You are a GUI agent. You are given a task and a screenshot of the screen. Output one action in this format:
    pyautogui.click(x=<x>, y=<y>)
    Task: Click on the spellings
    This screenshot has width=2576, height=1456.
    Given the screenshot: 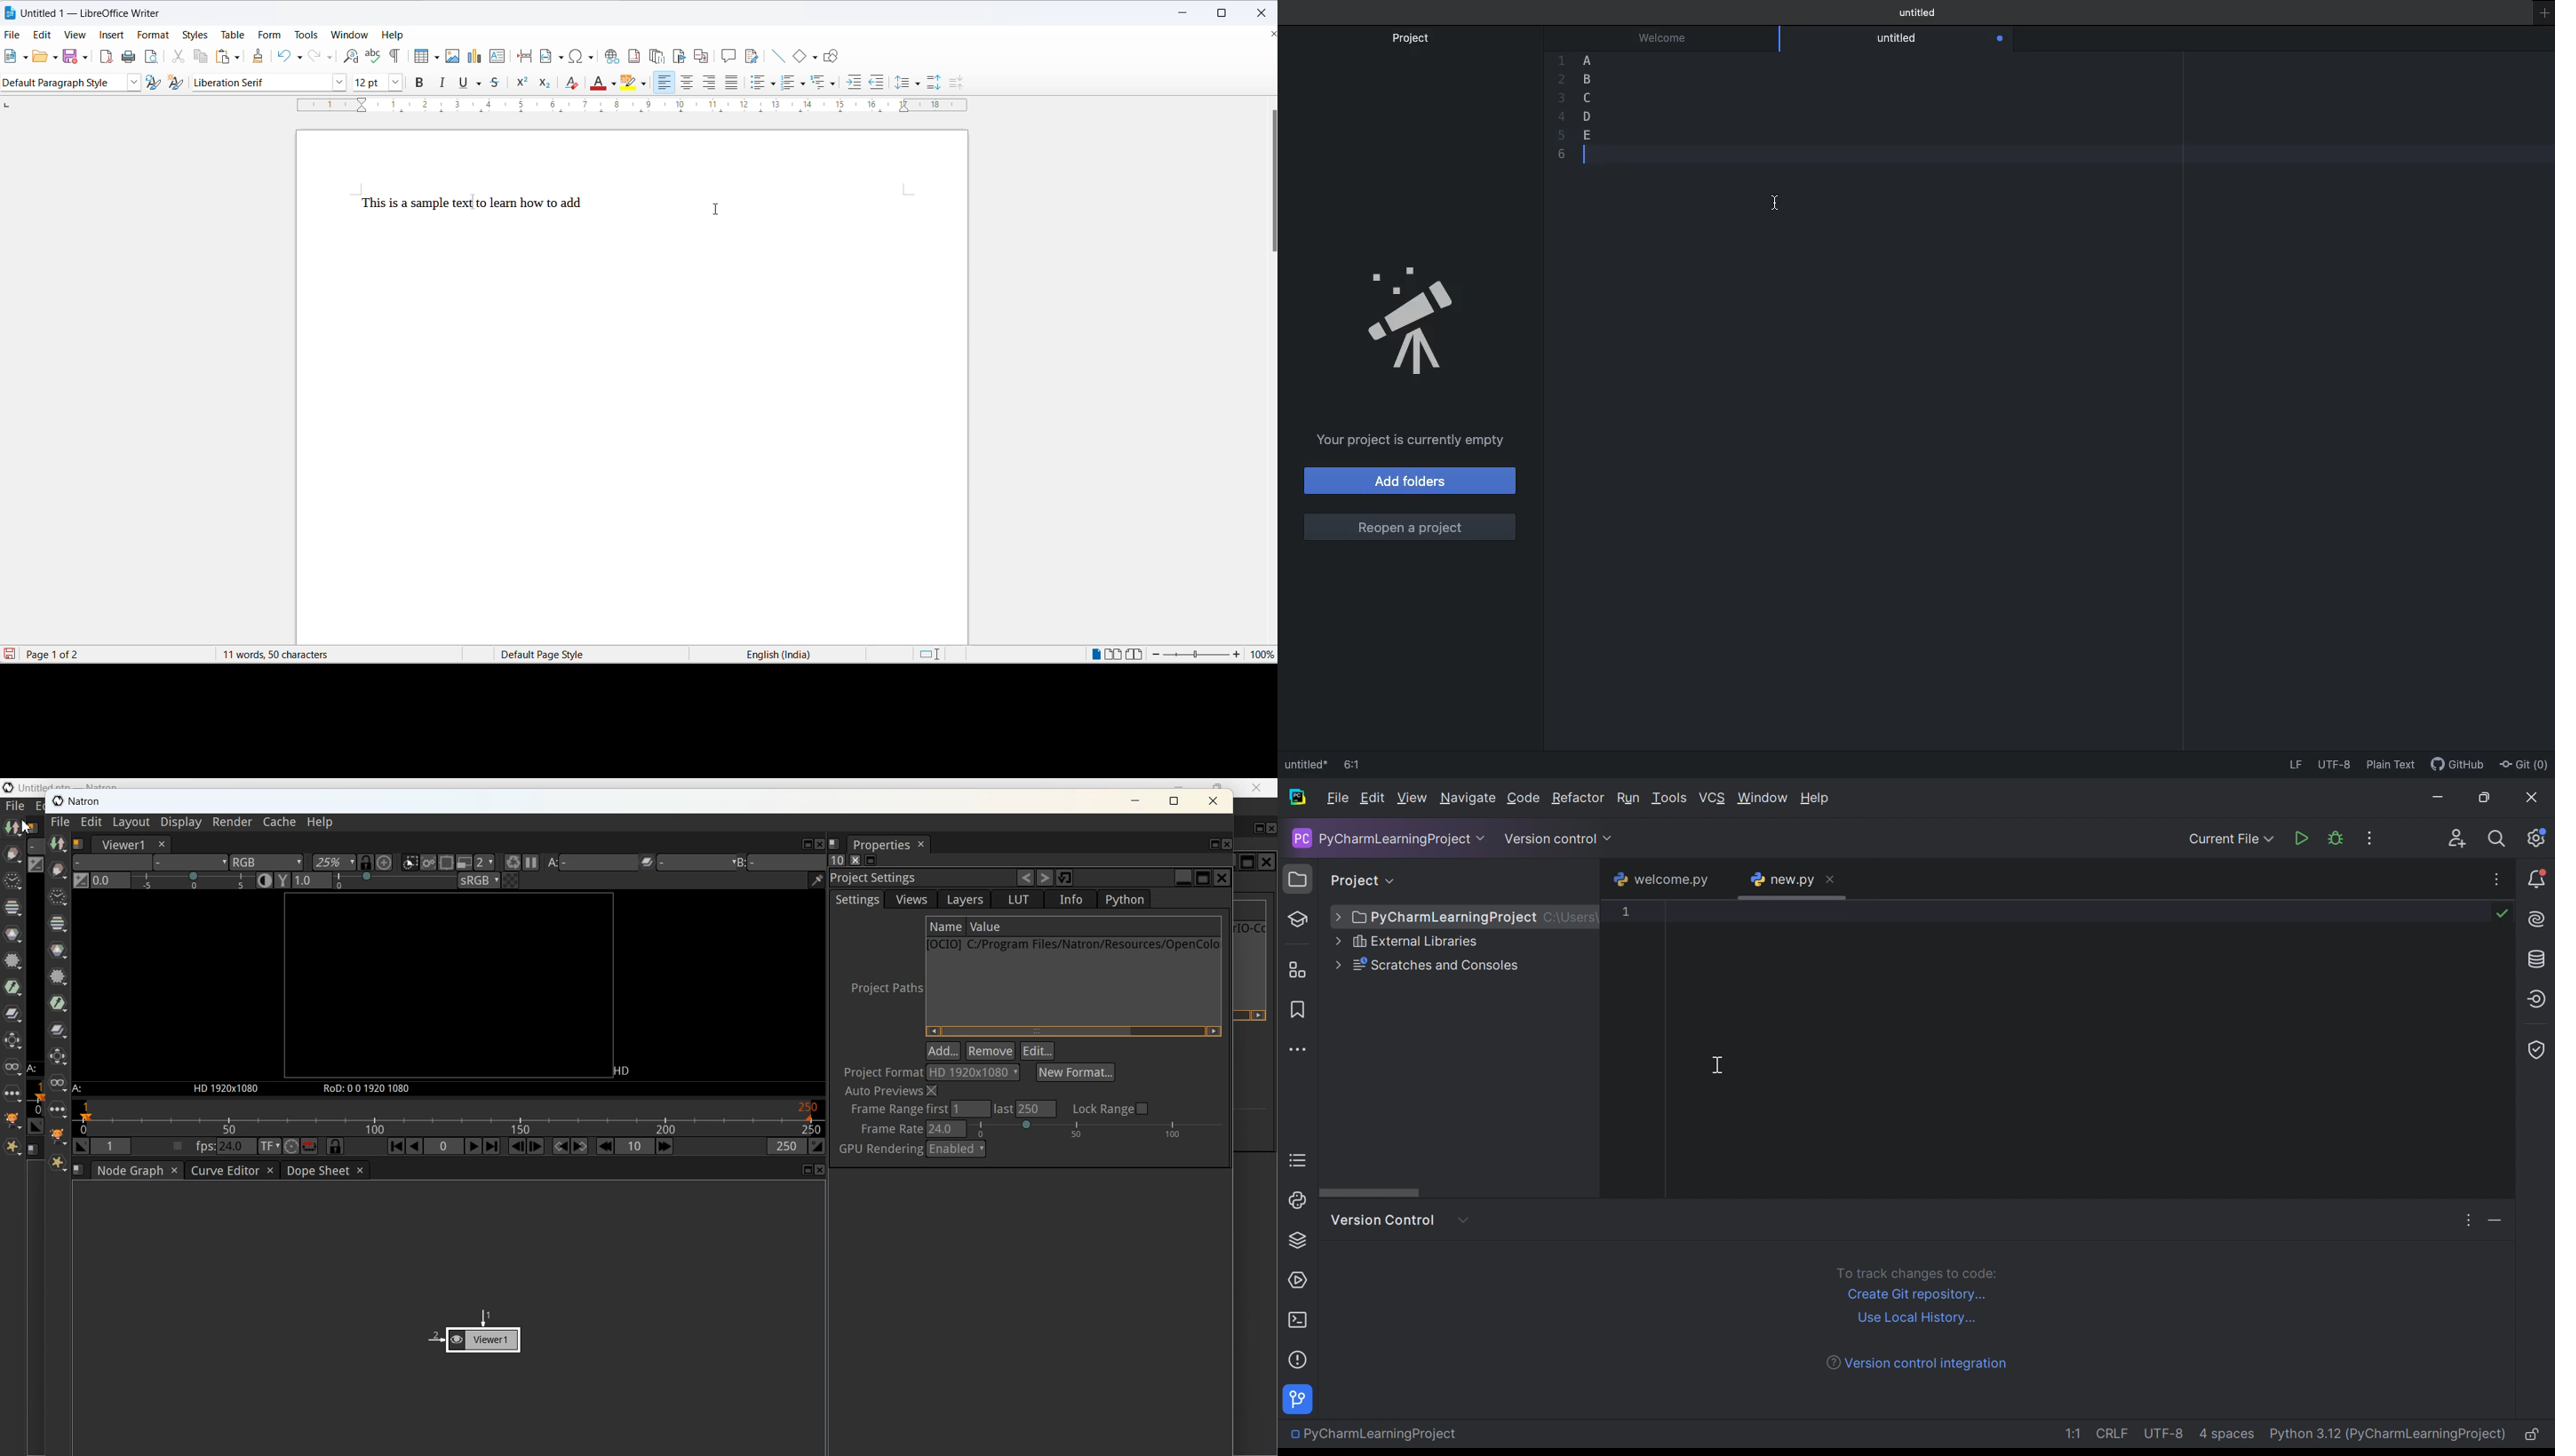 What is the action you would take?
    pyautogui.click(x=373, y=55)
    